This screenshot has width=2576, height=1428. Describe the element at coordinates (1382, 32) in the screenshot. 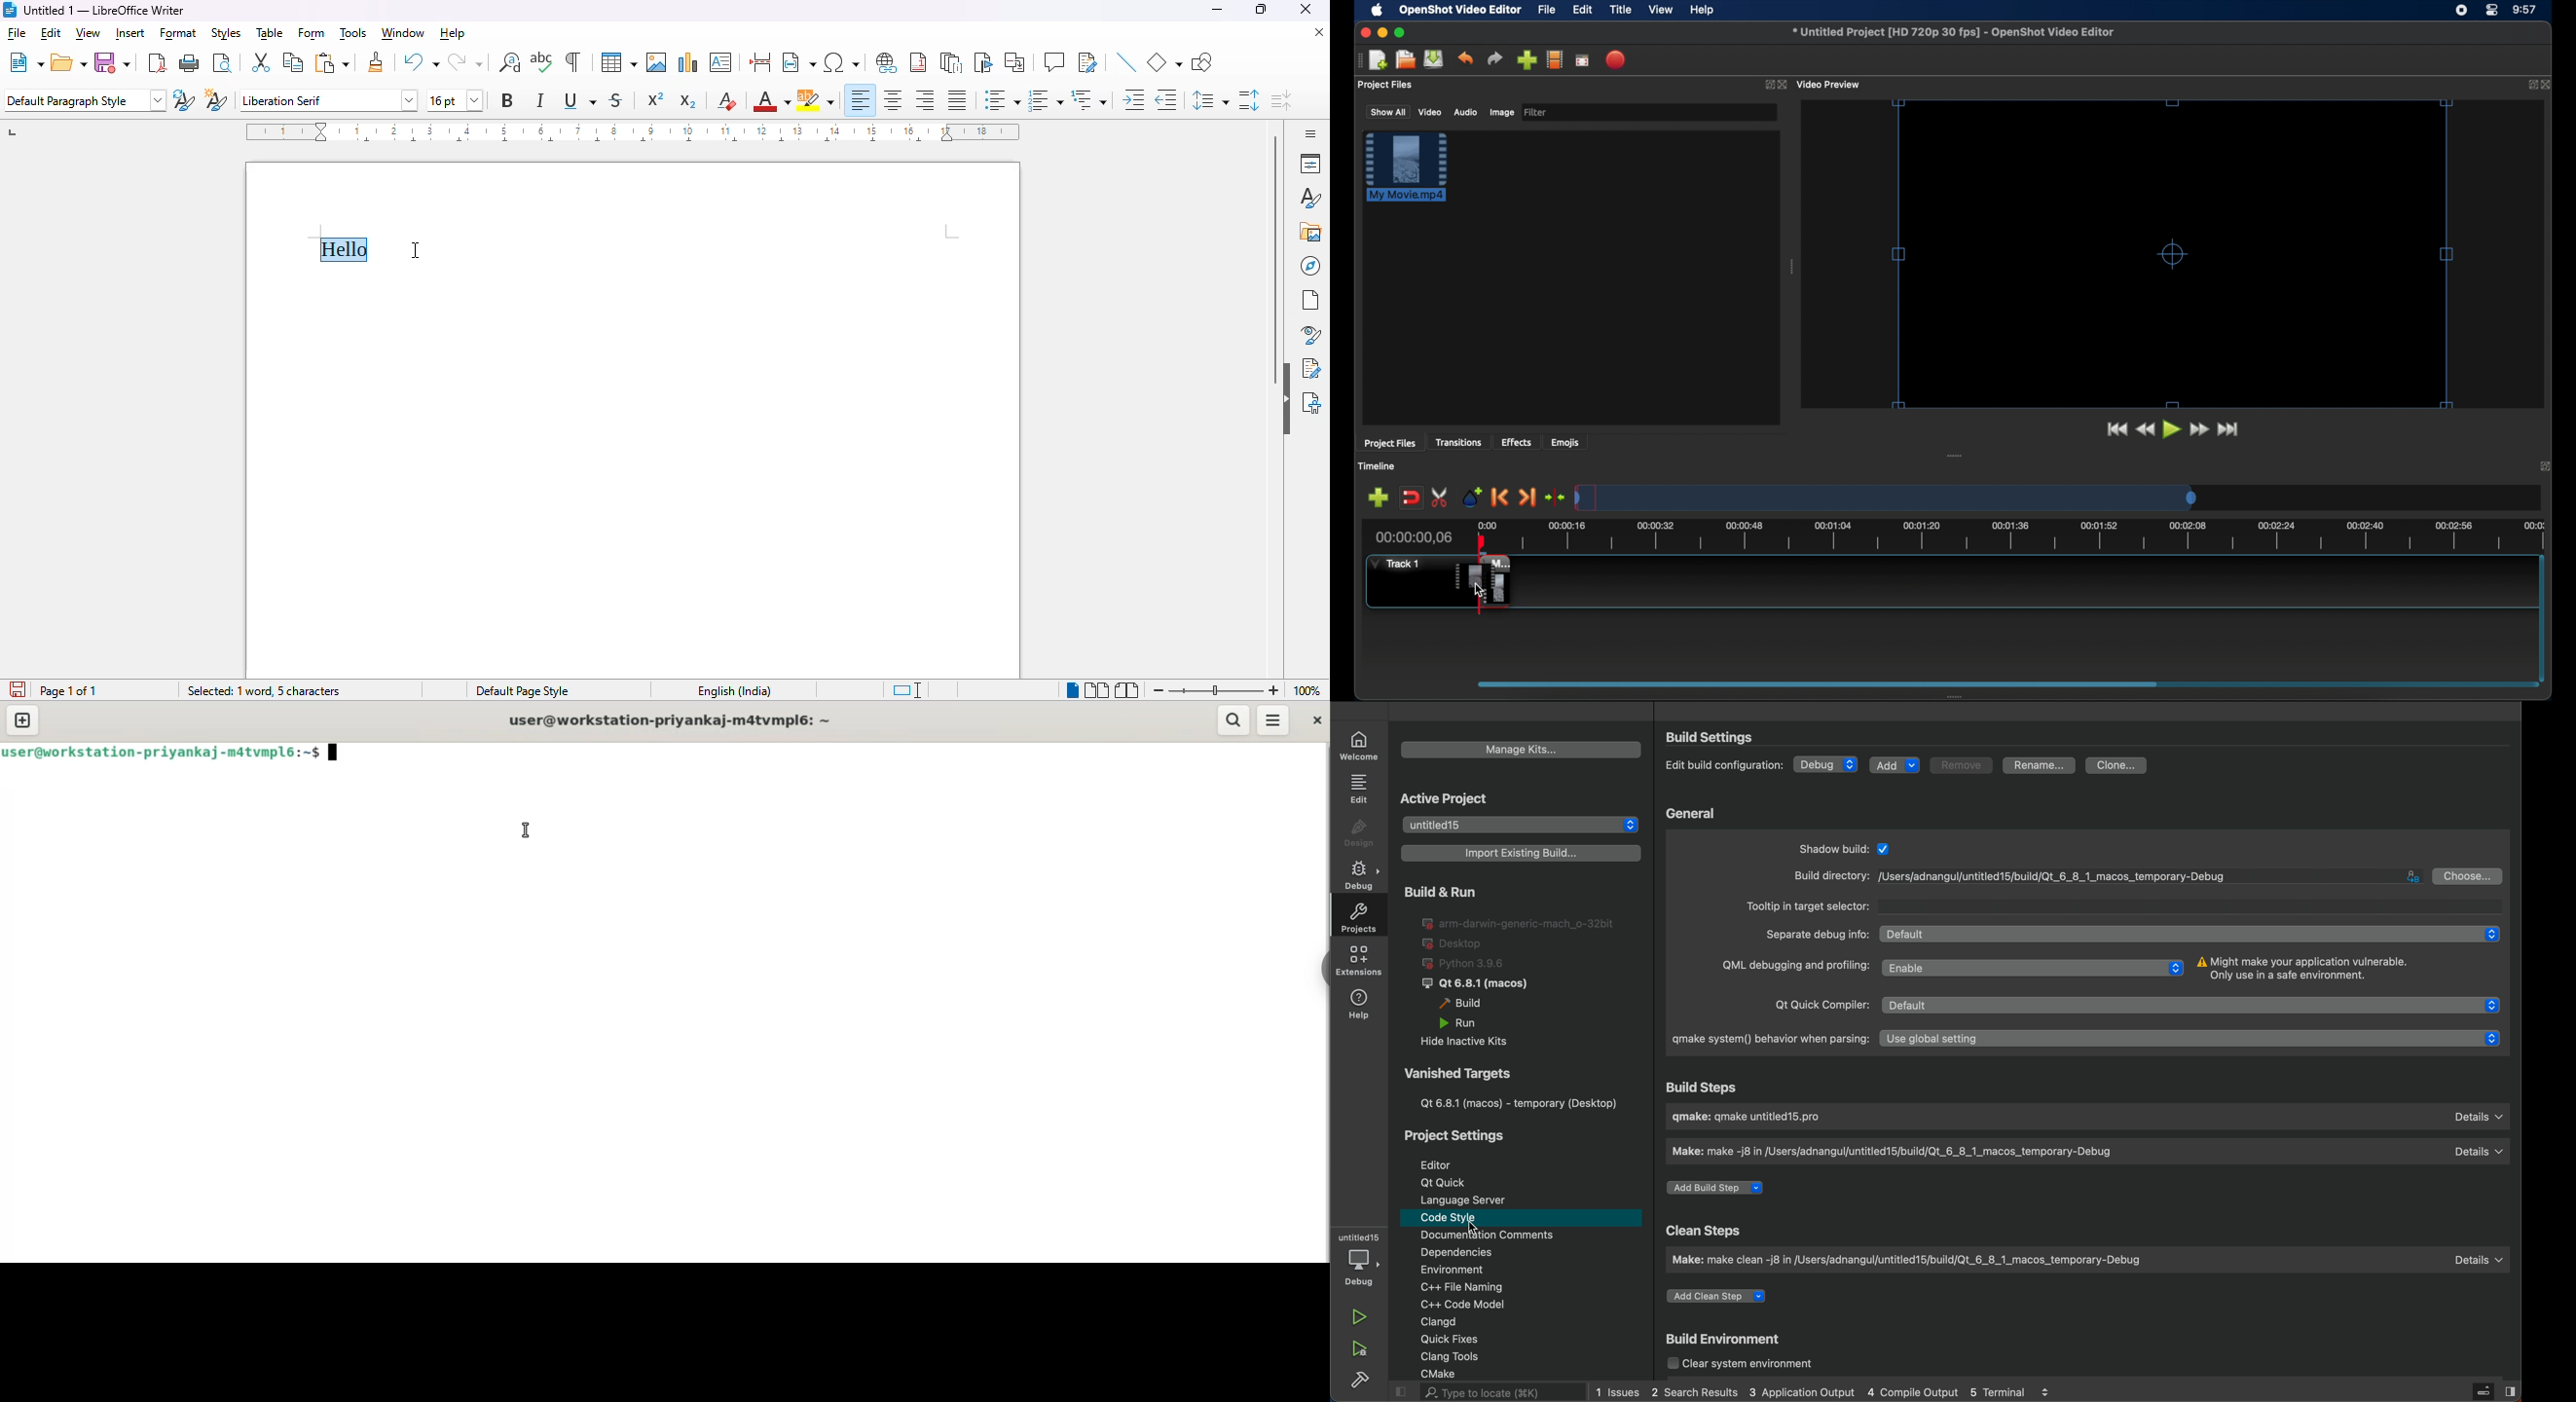

I see `minimize` at that location.